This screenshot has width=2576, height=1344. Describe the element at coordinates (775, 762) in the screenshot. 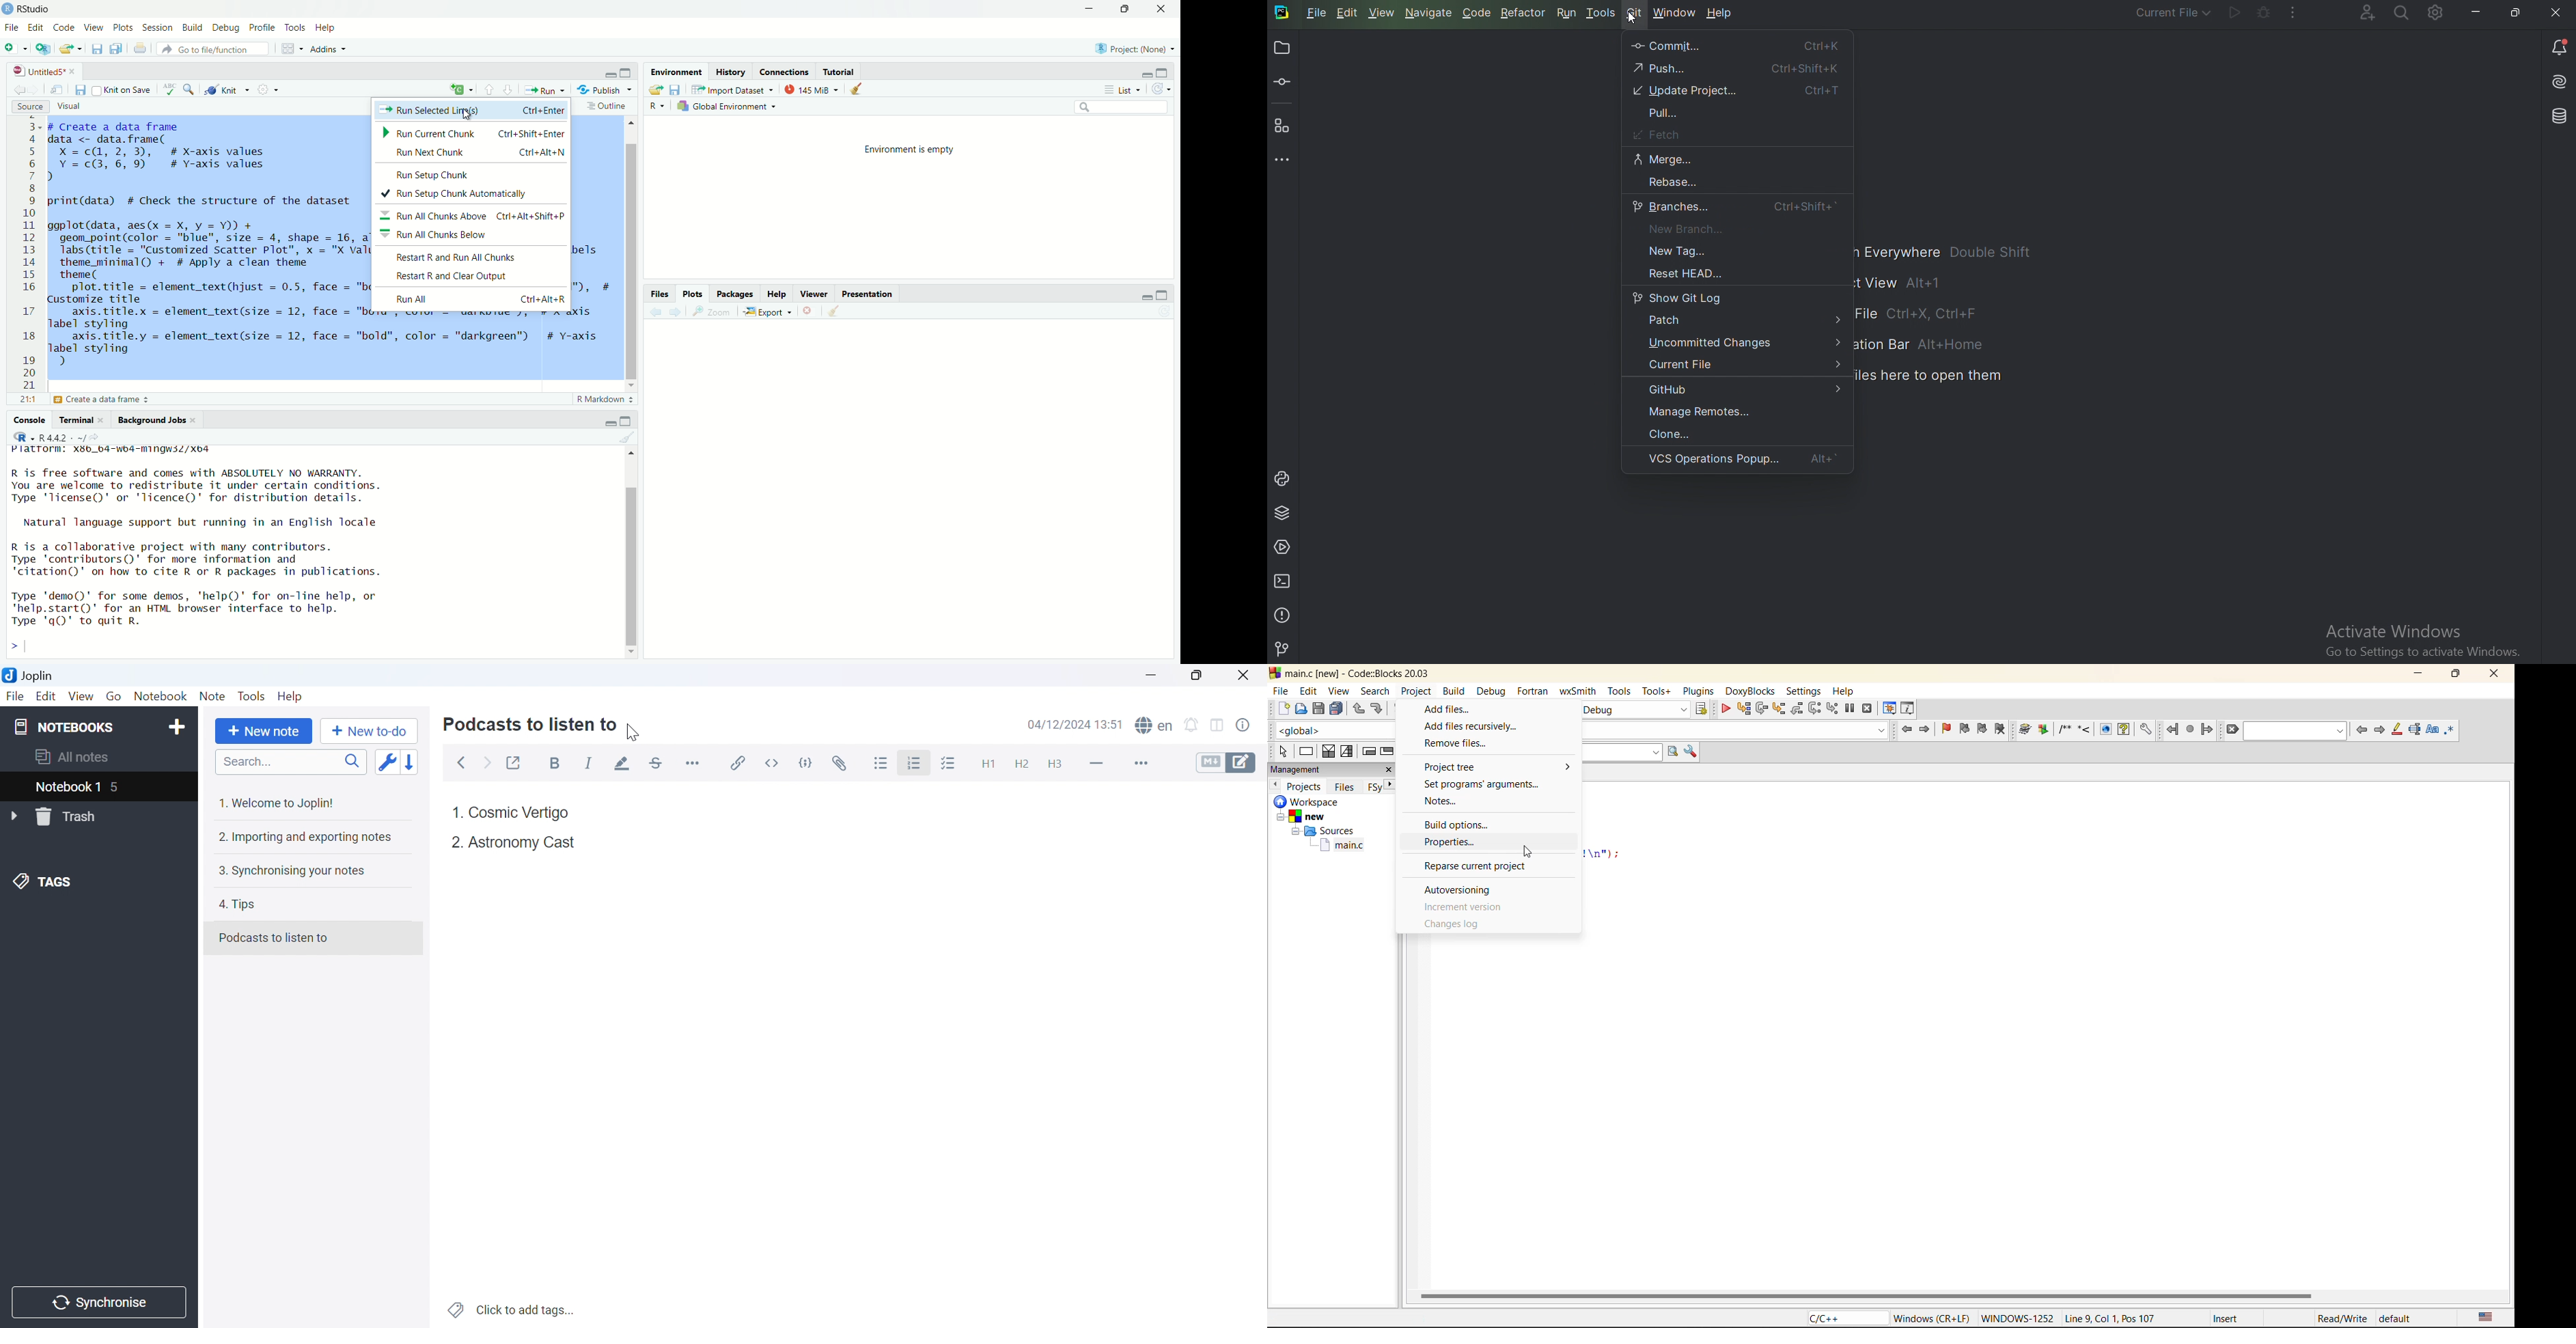

I see `Inline code` at that location.